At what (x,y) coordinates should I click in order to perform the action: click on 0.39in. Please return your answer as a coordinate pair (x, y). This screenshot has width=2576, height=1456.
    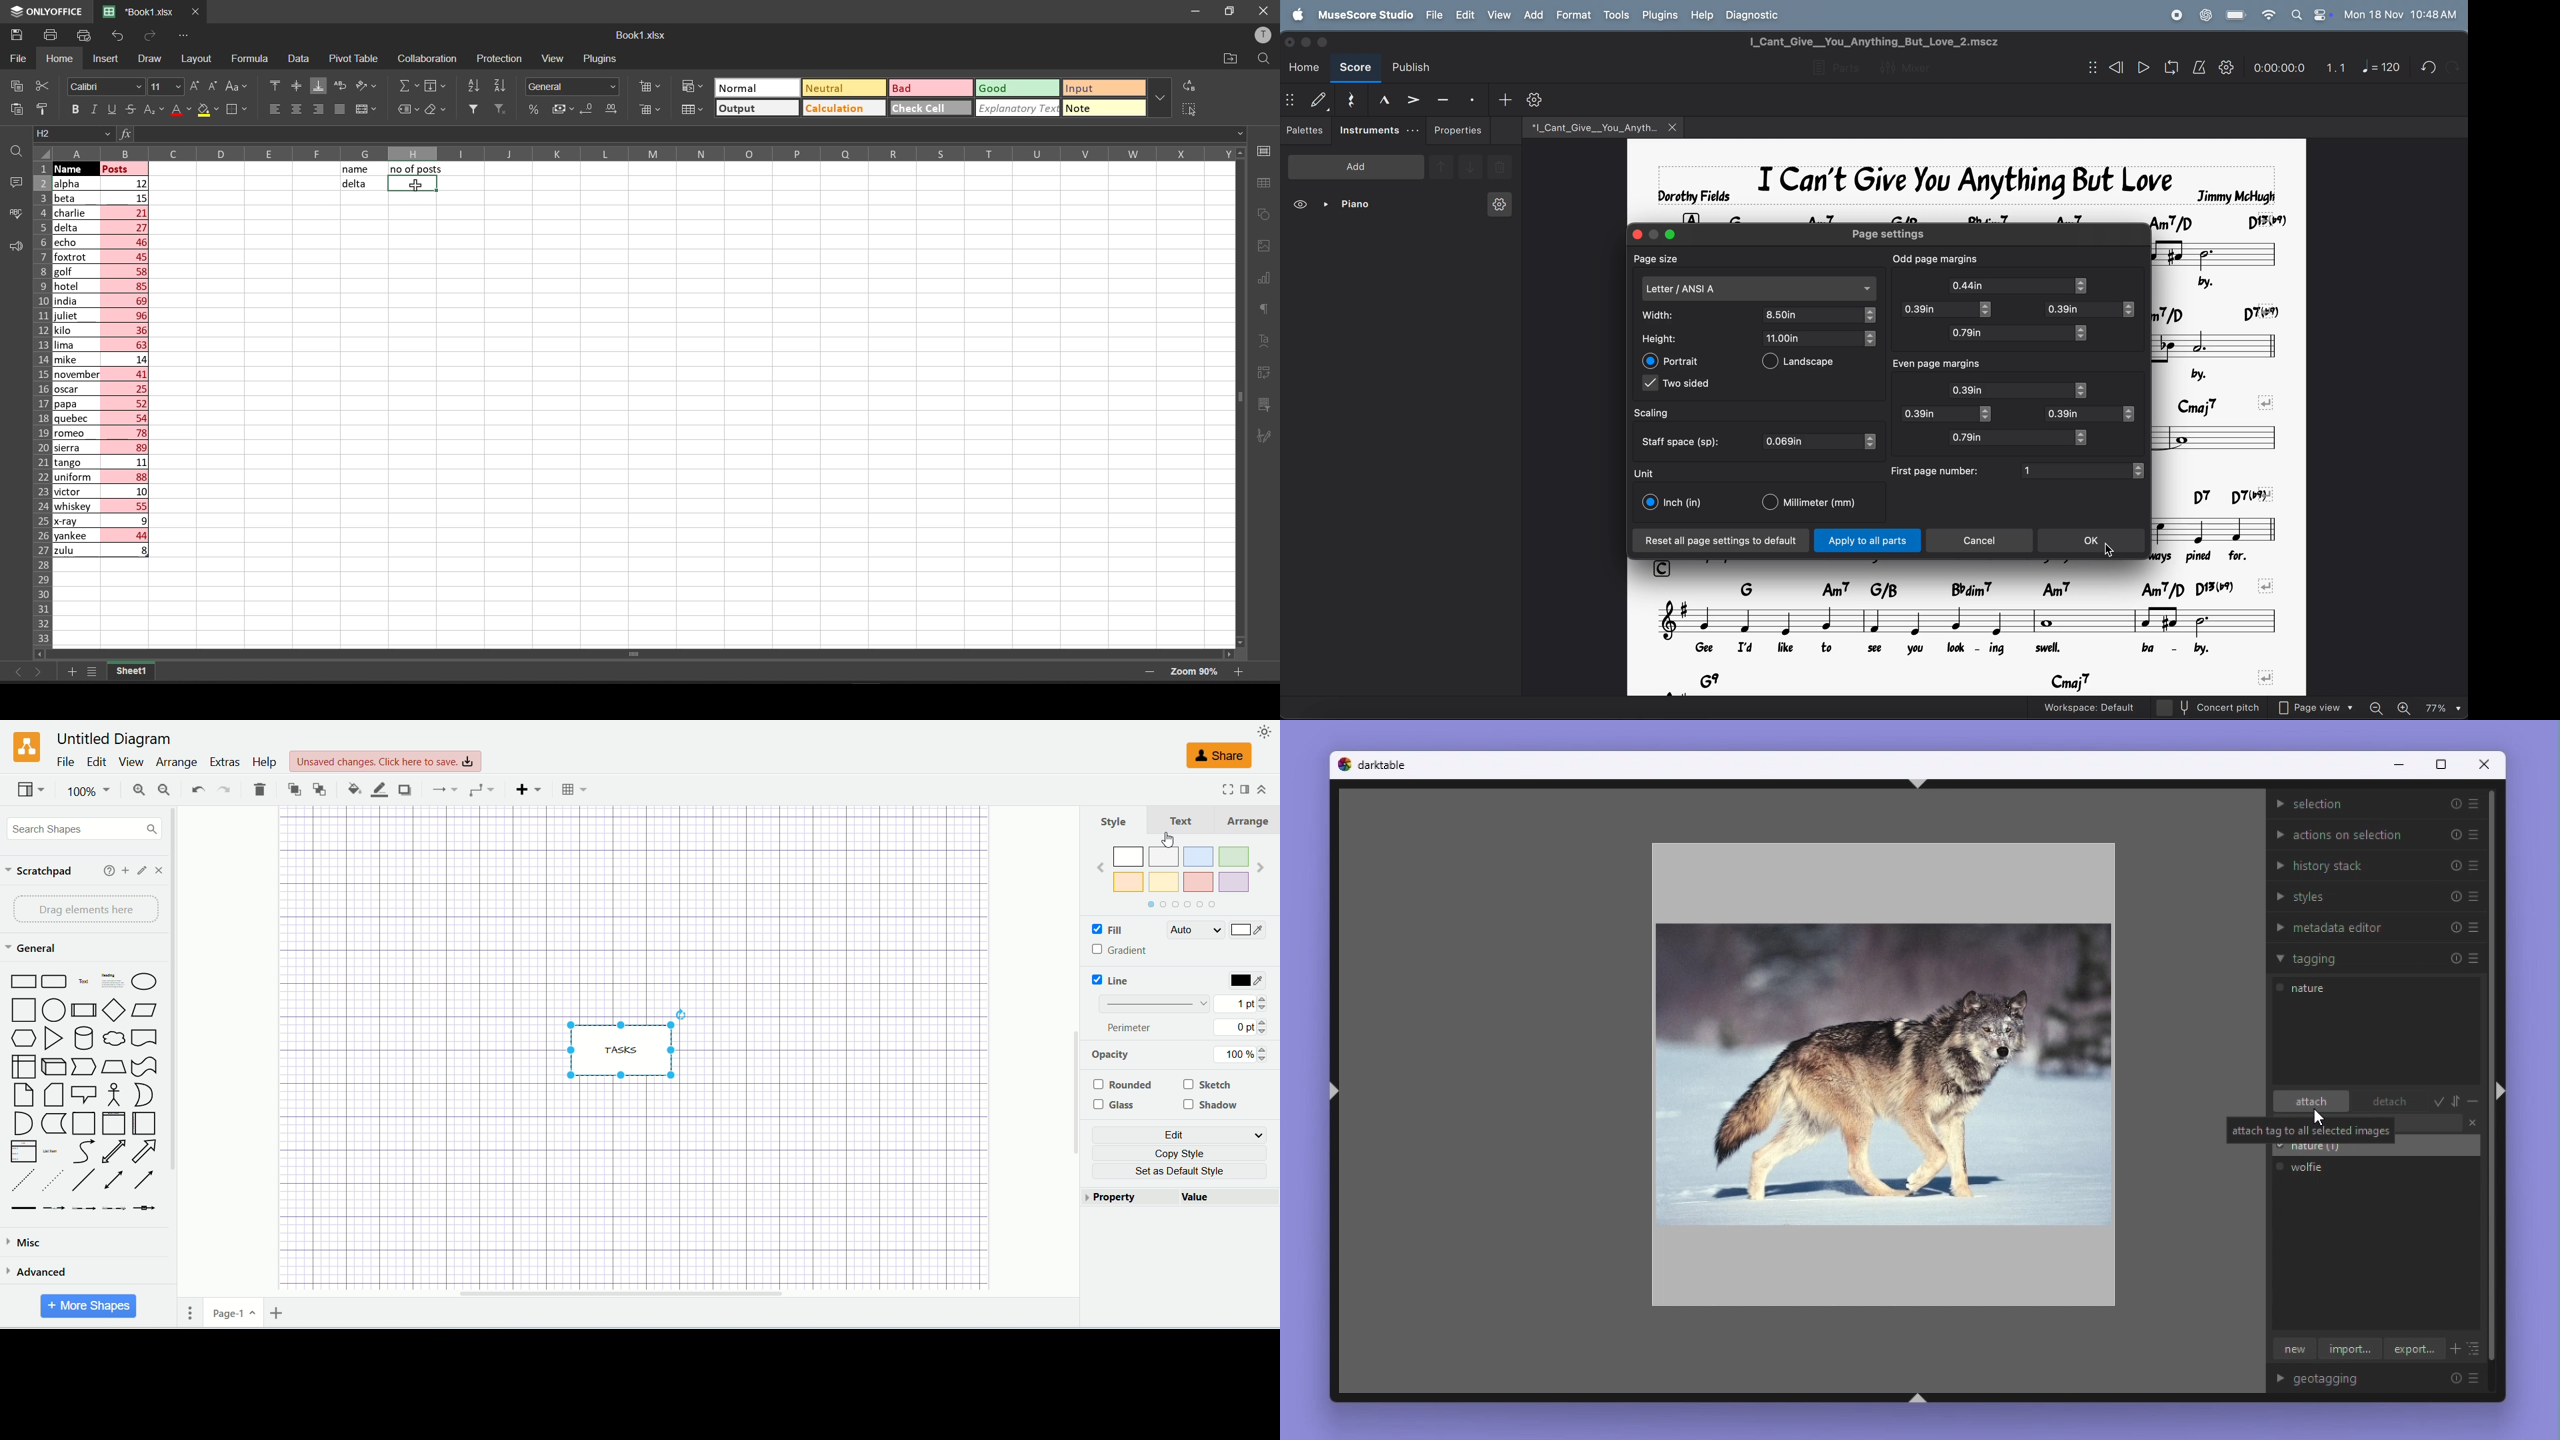
    Looking at the image, I should click on (2082, 310).